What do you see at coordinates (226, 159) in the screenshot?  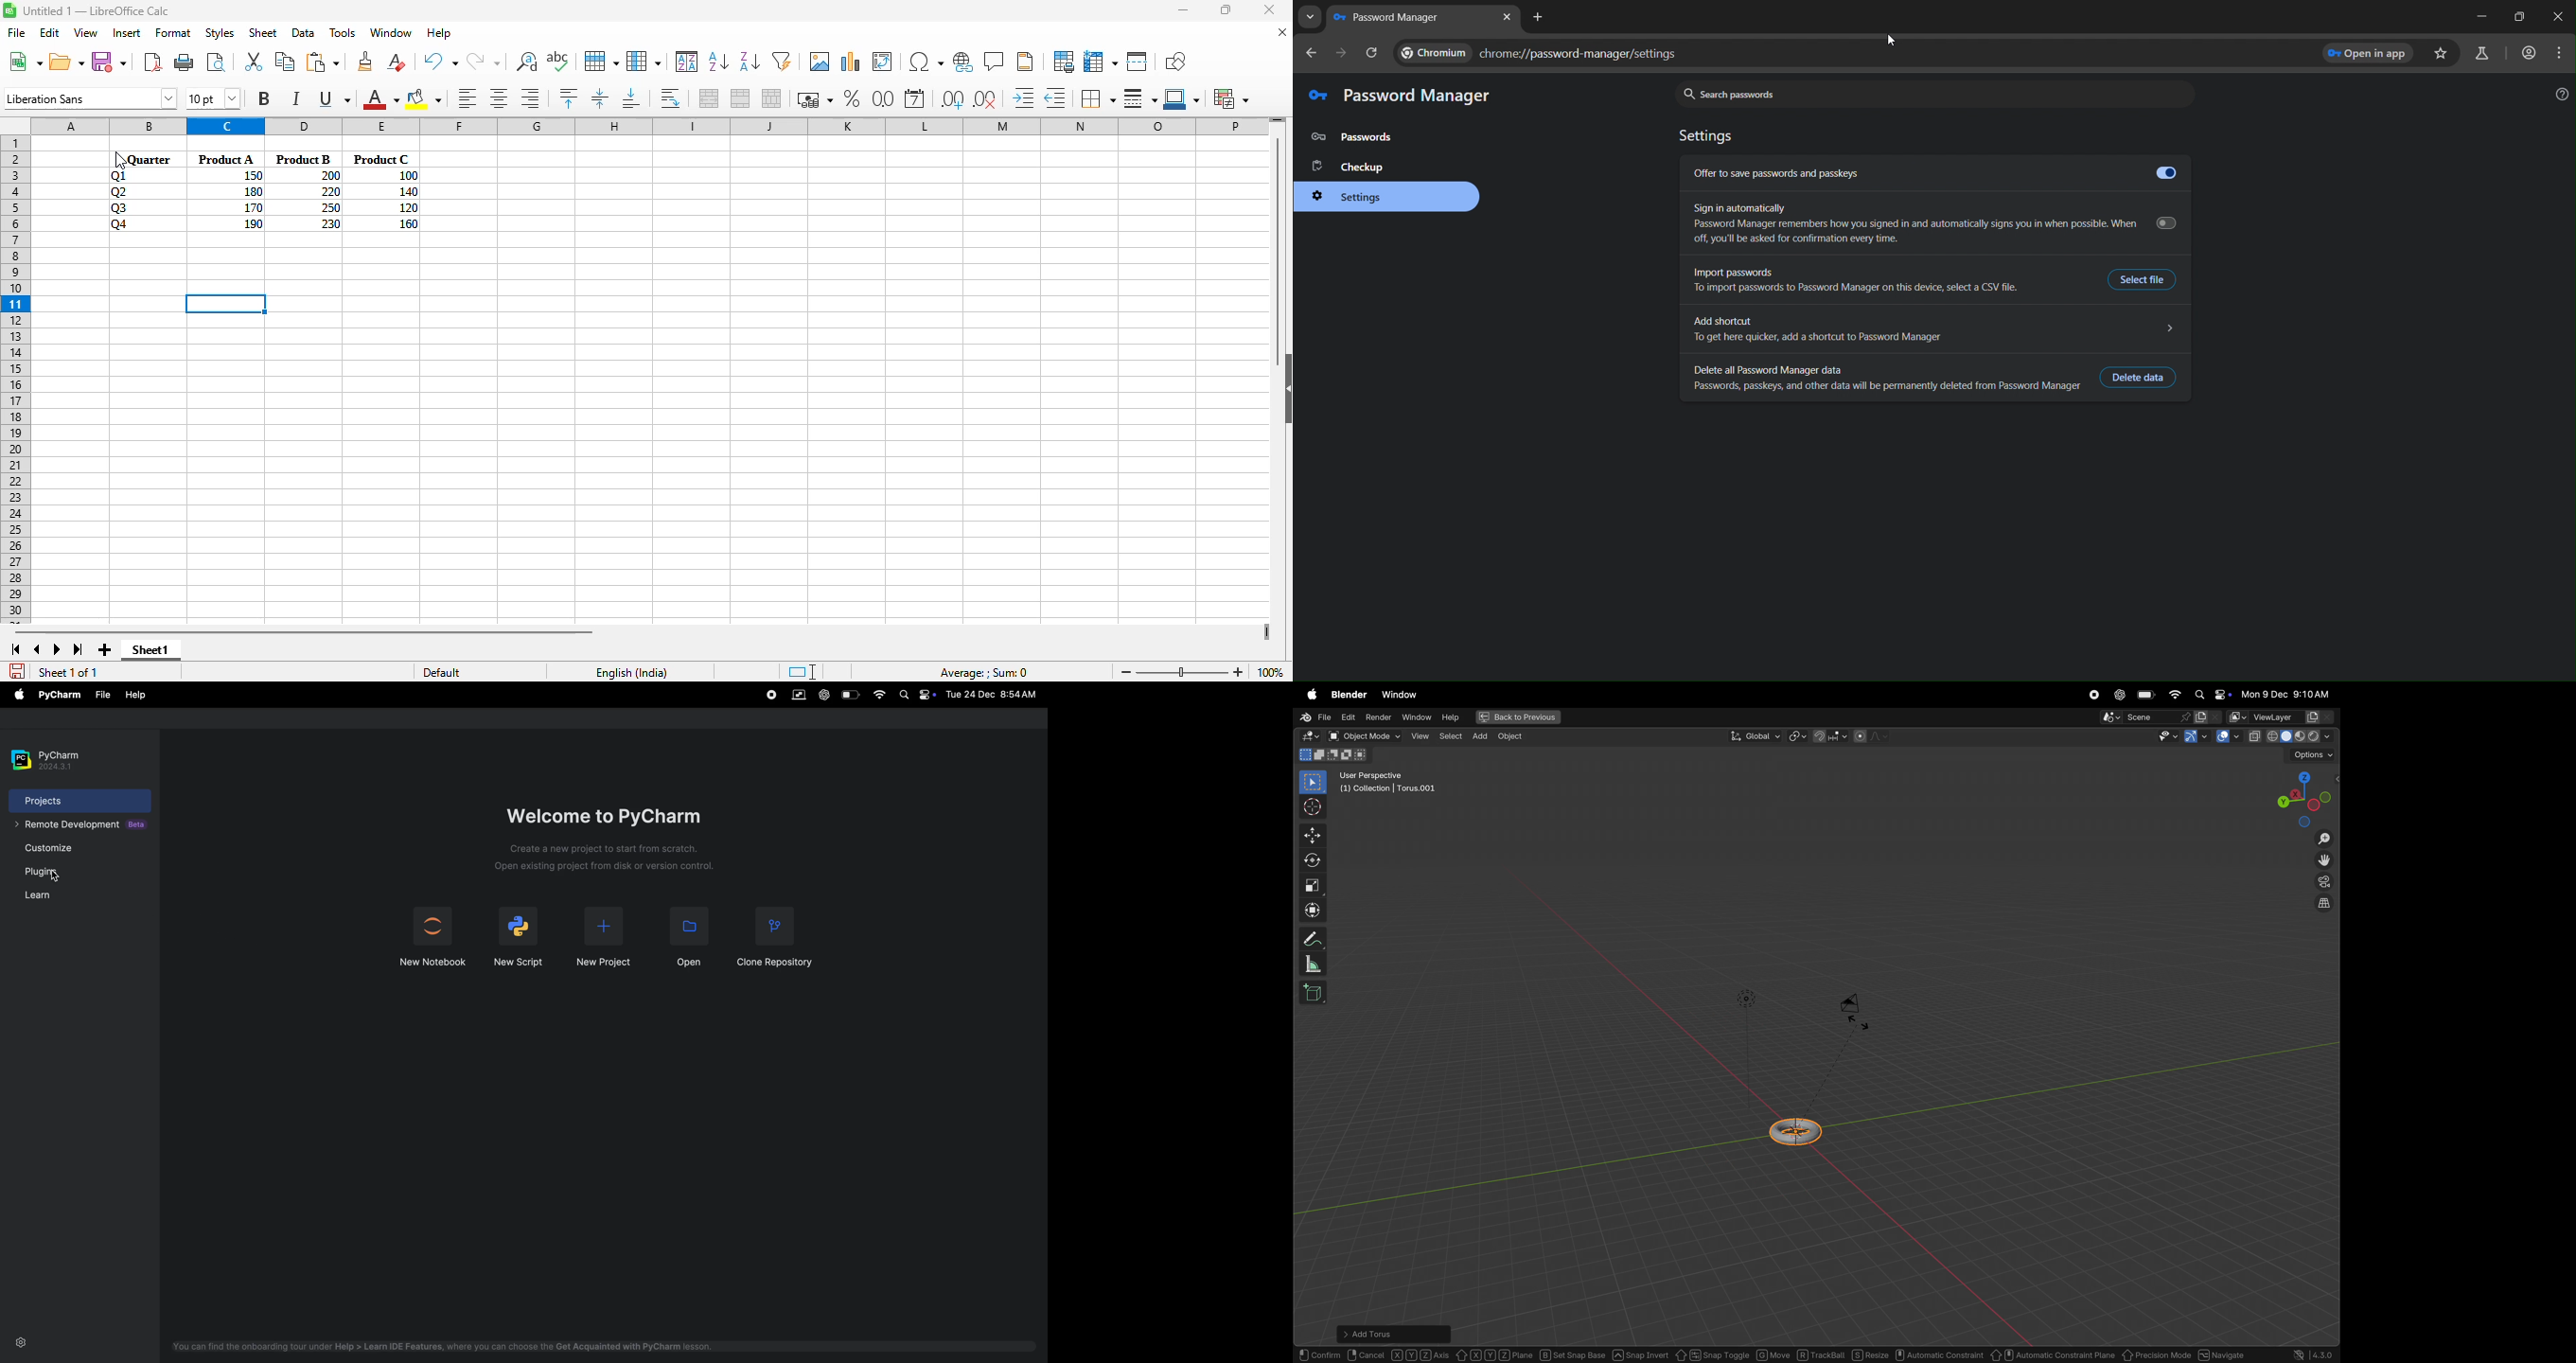 I see `Product A` at bounding box center [226, 159].